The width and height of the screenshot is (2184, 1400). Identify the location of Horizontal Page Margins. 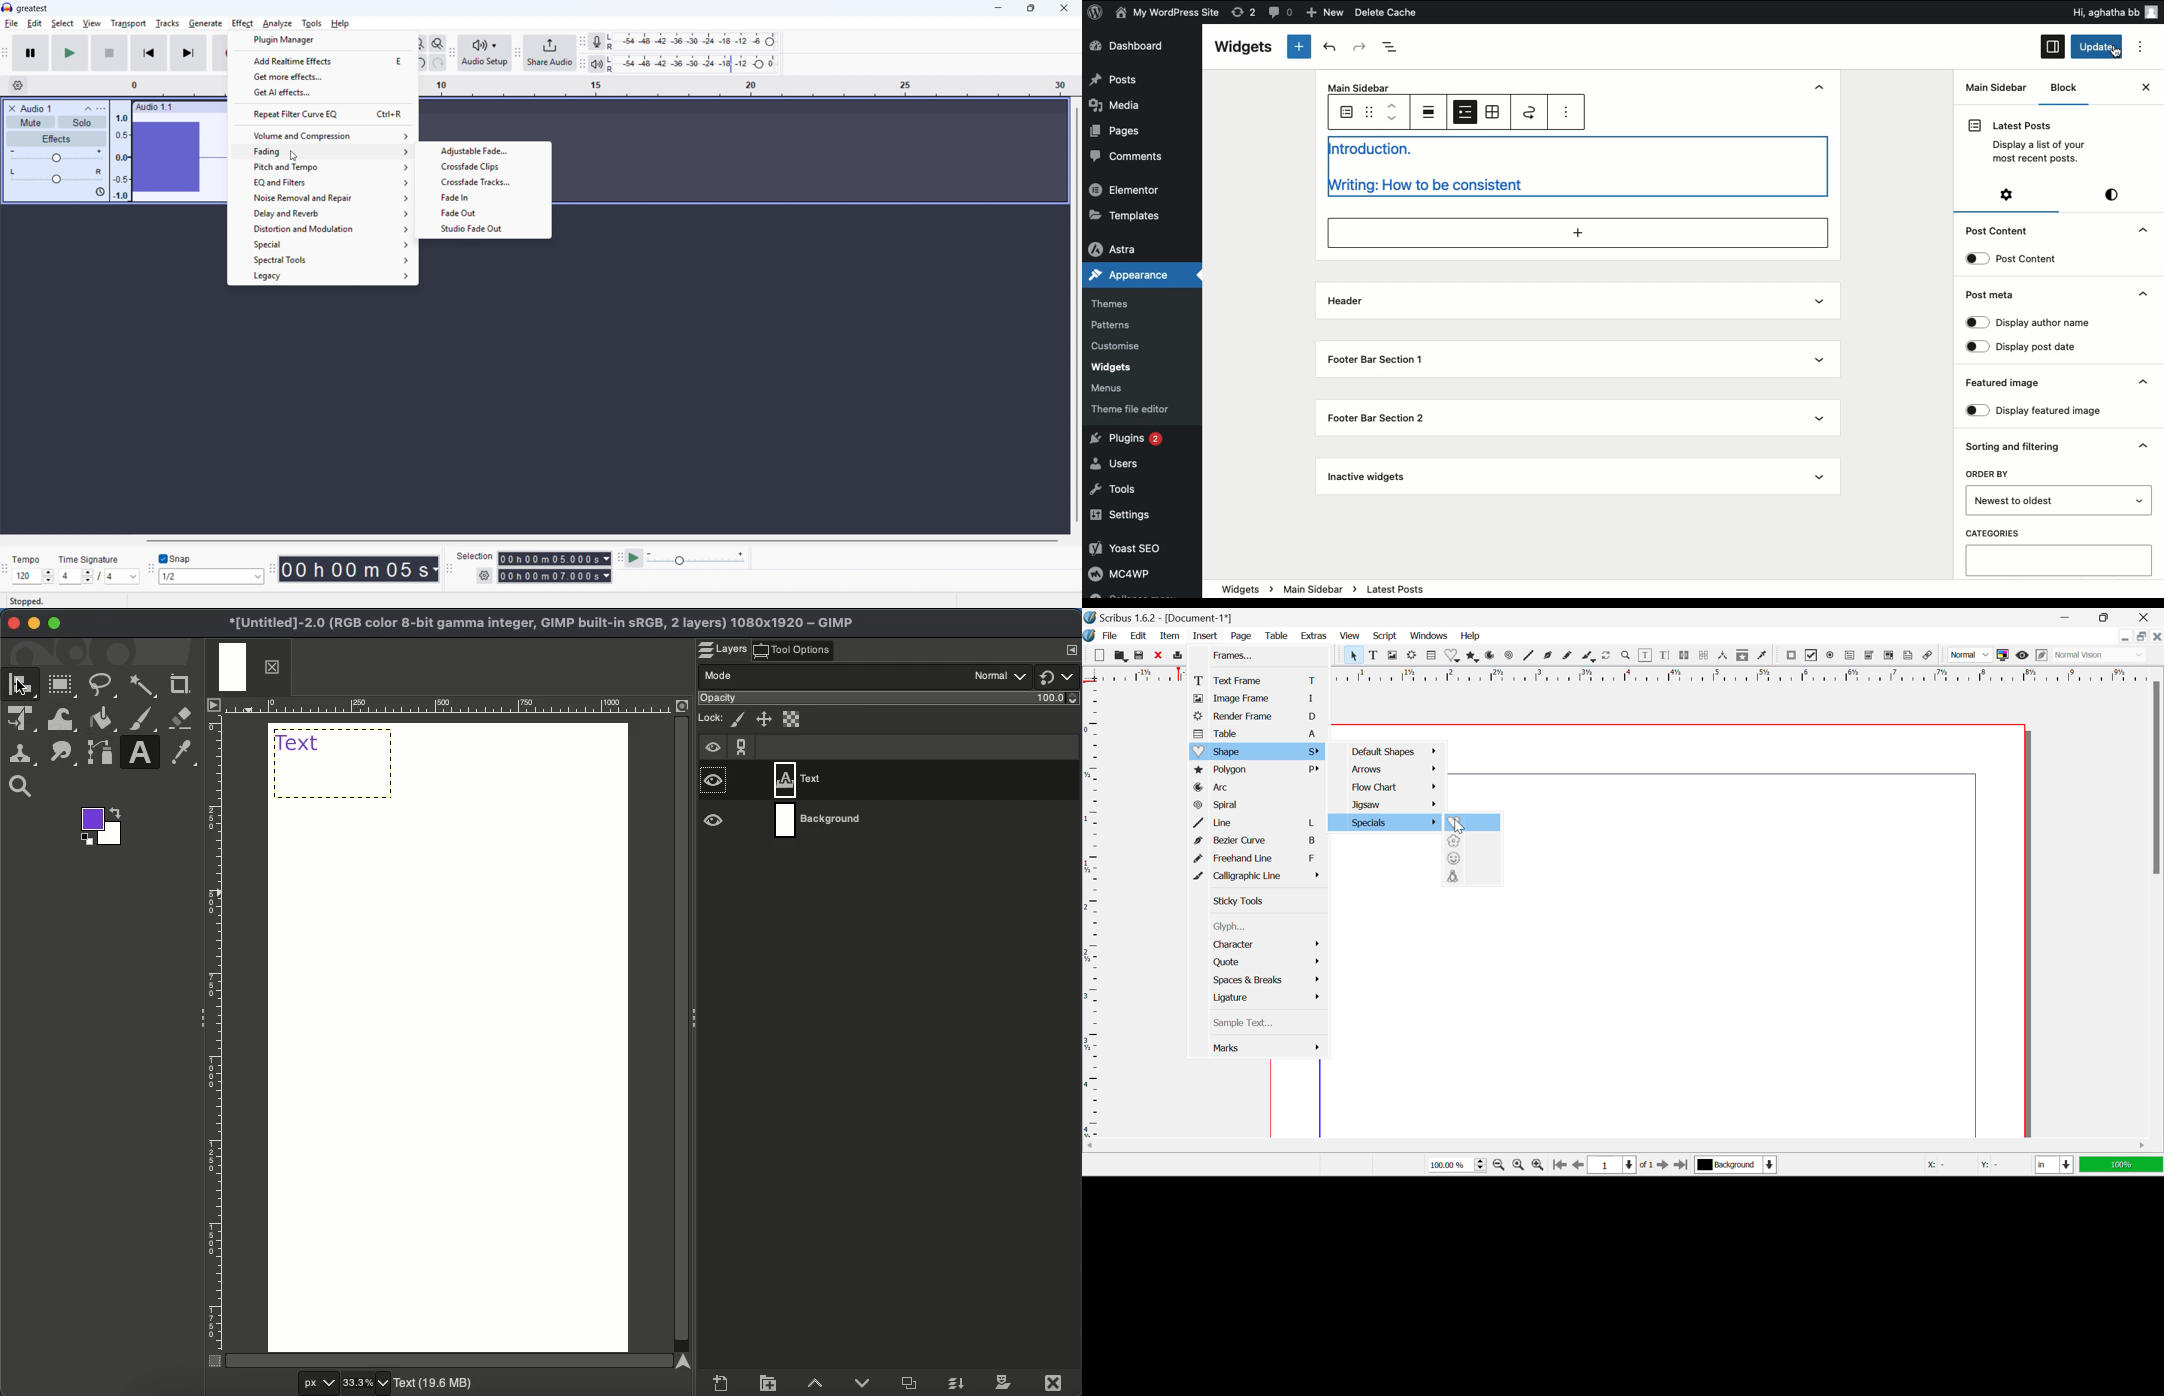
(1092, 914).